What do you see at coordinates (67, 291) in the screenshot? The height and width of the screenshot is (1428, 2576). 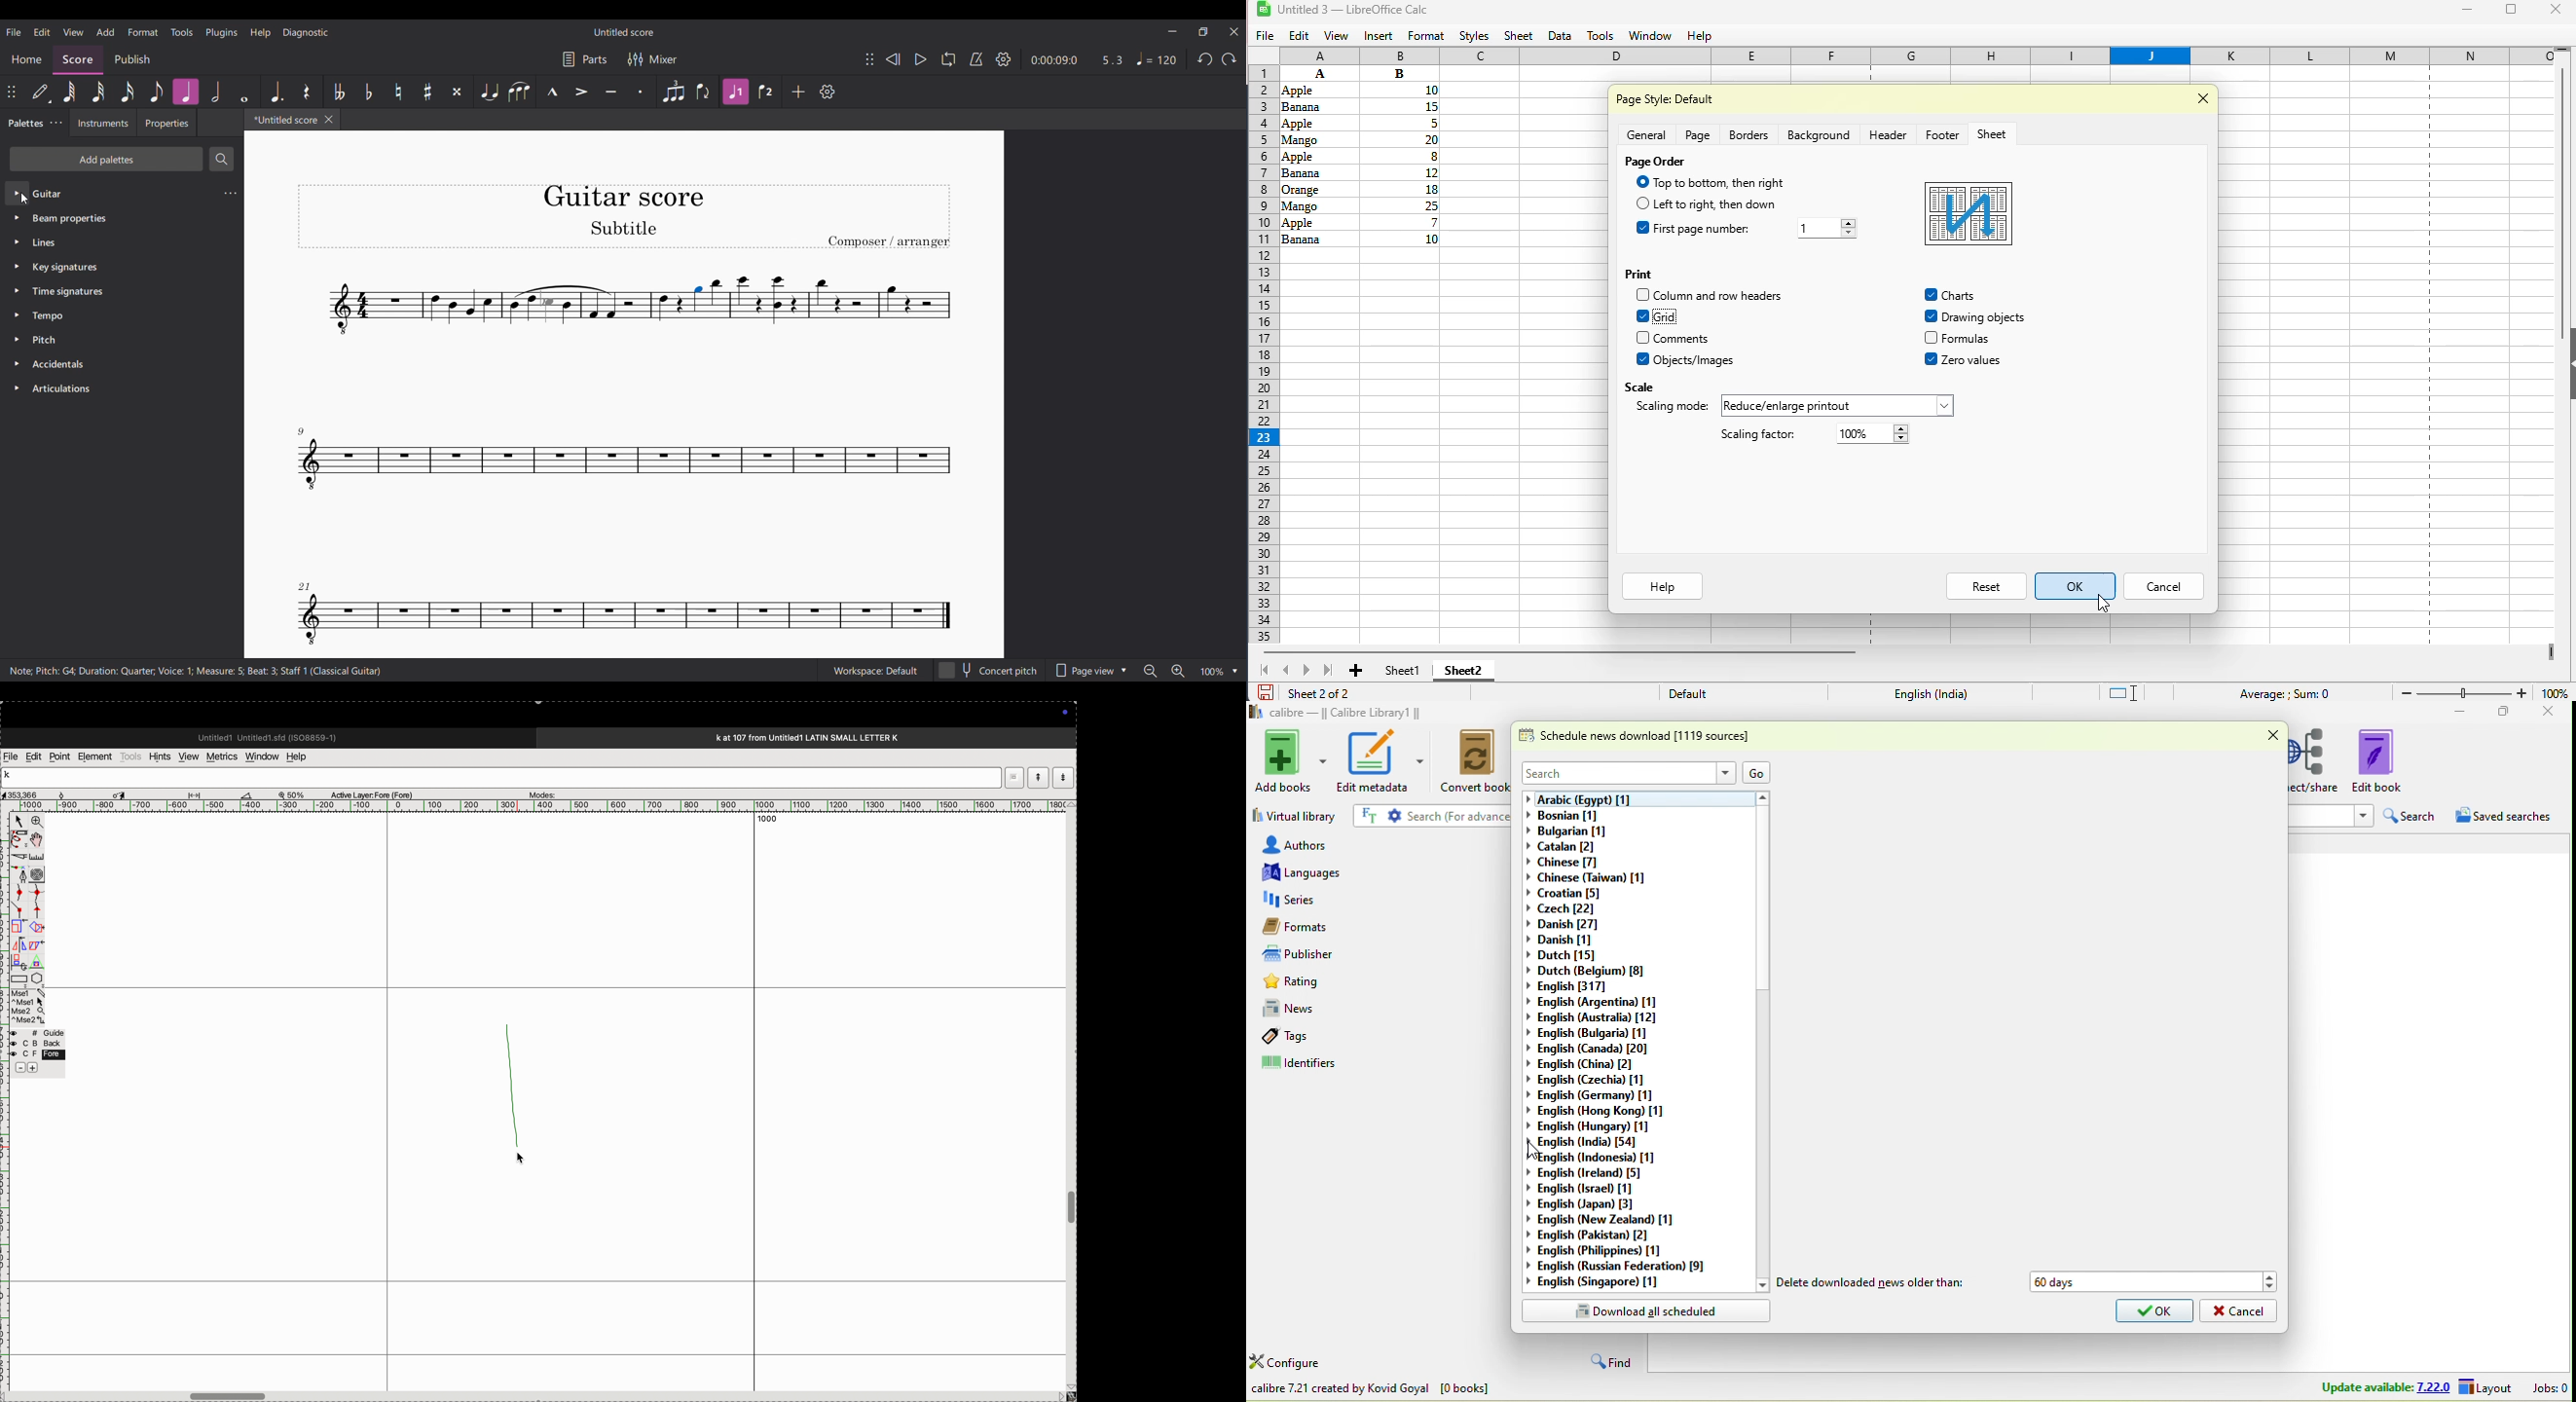 I see `Time signatures palette` at bounding box center [67, 291].